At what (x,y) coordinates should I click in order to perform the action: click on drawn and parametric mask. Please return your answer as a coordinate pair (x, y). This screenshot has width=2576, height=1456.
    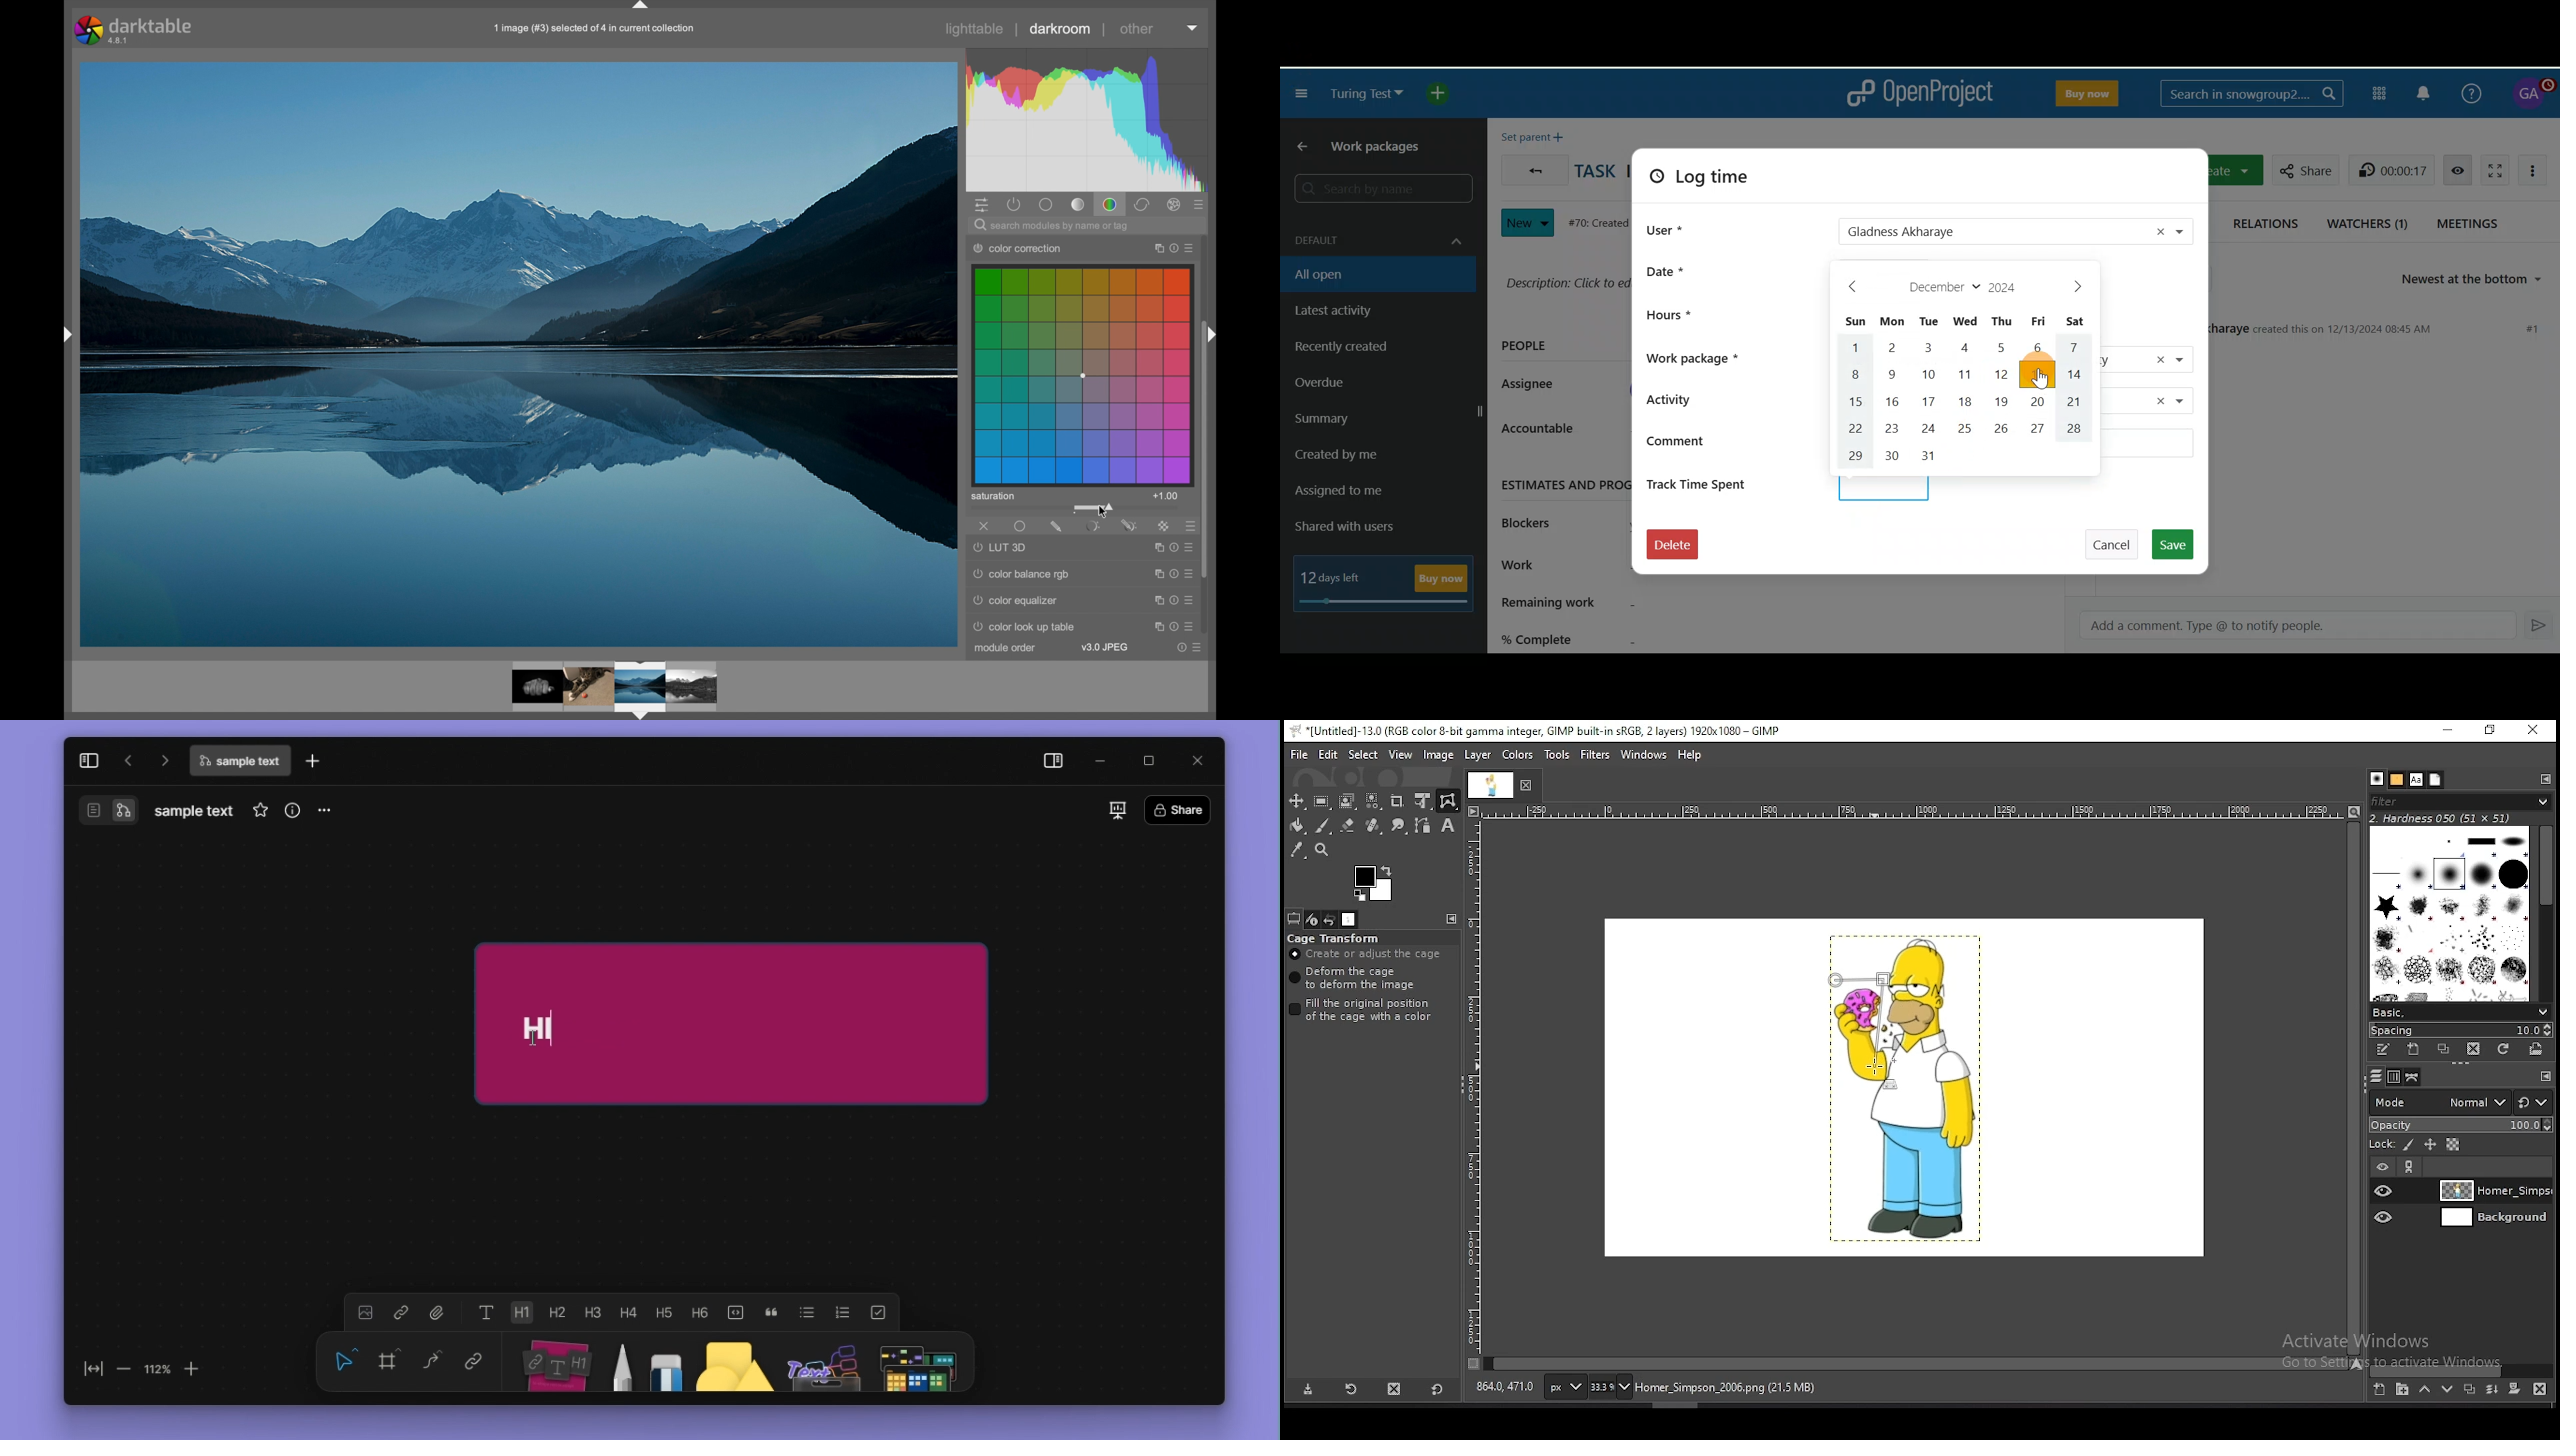
    Looking at the image, I should click on (1129, 525).